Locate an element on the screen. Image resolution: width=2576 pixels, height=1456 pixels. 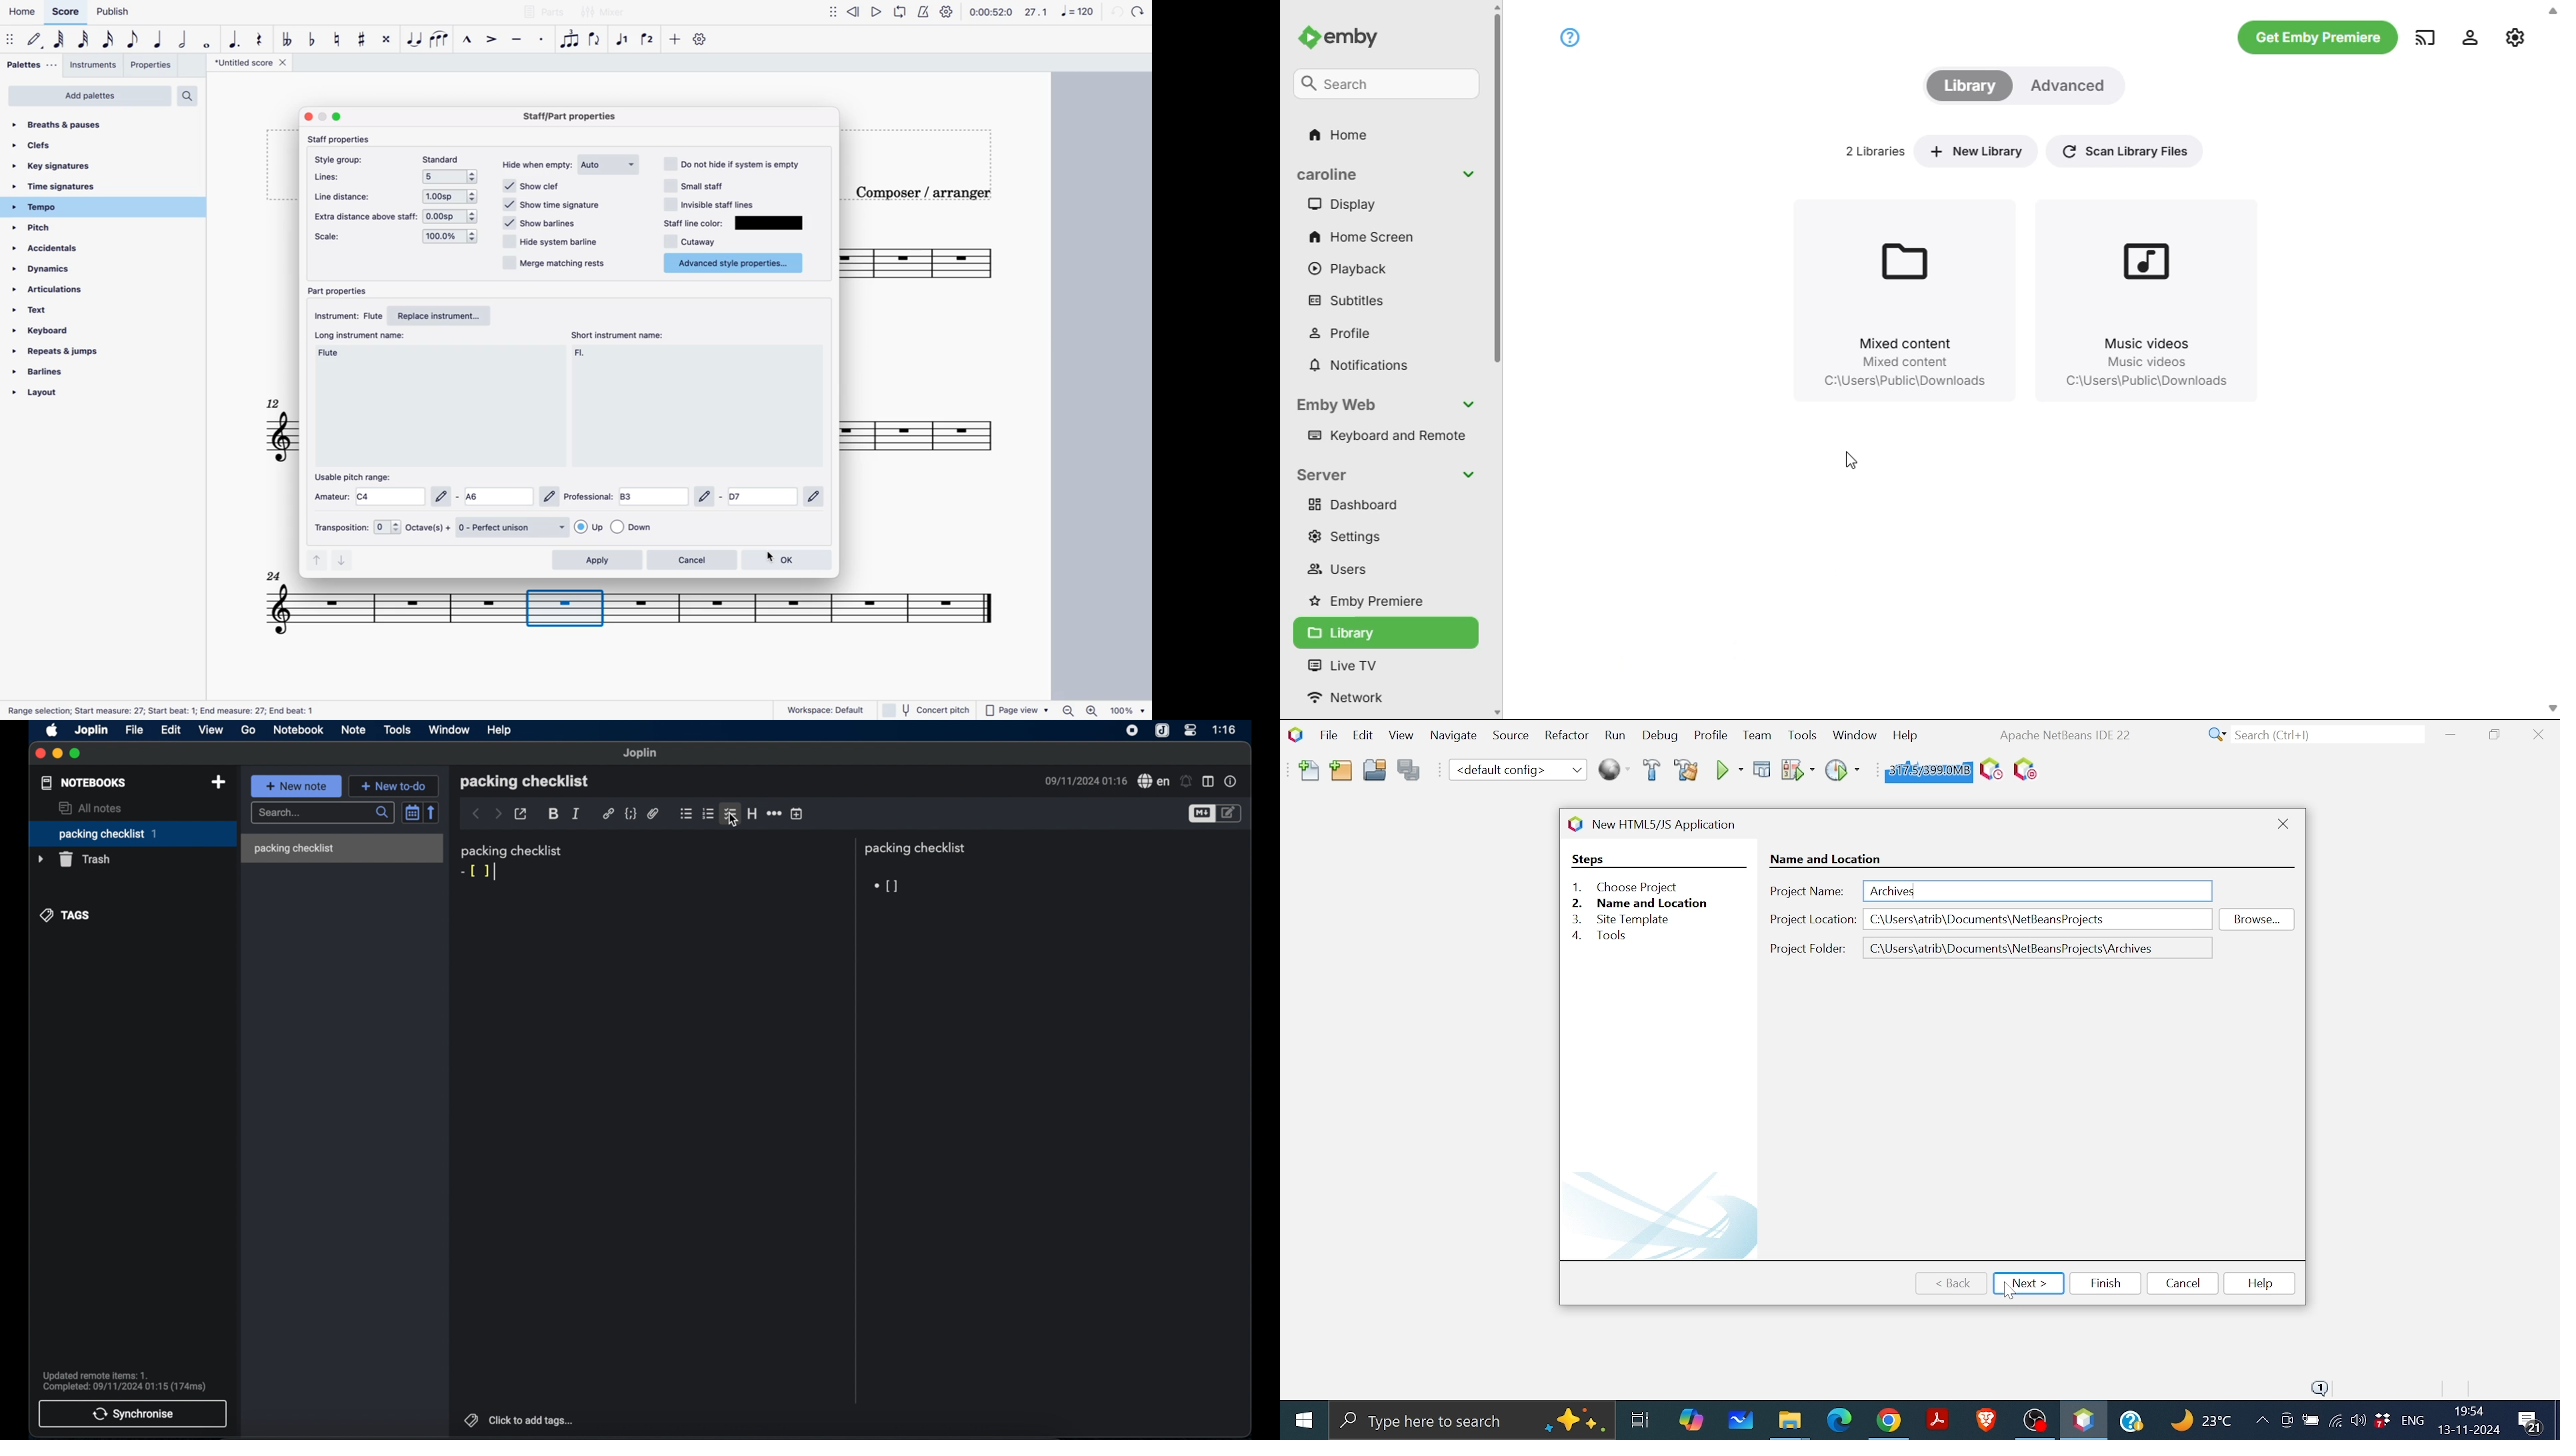
search is located at coordinates (190, 96).